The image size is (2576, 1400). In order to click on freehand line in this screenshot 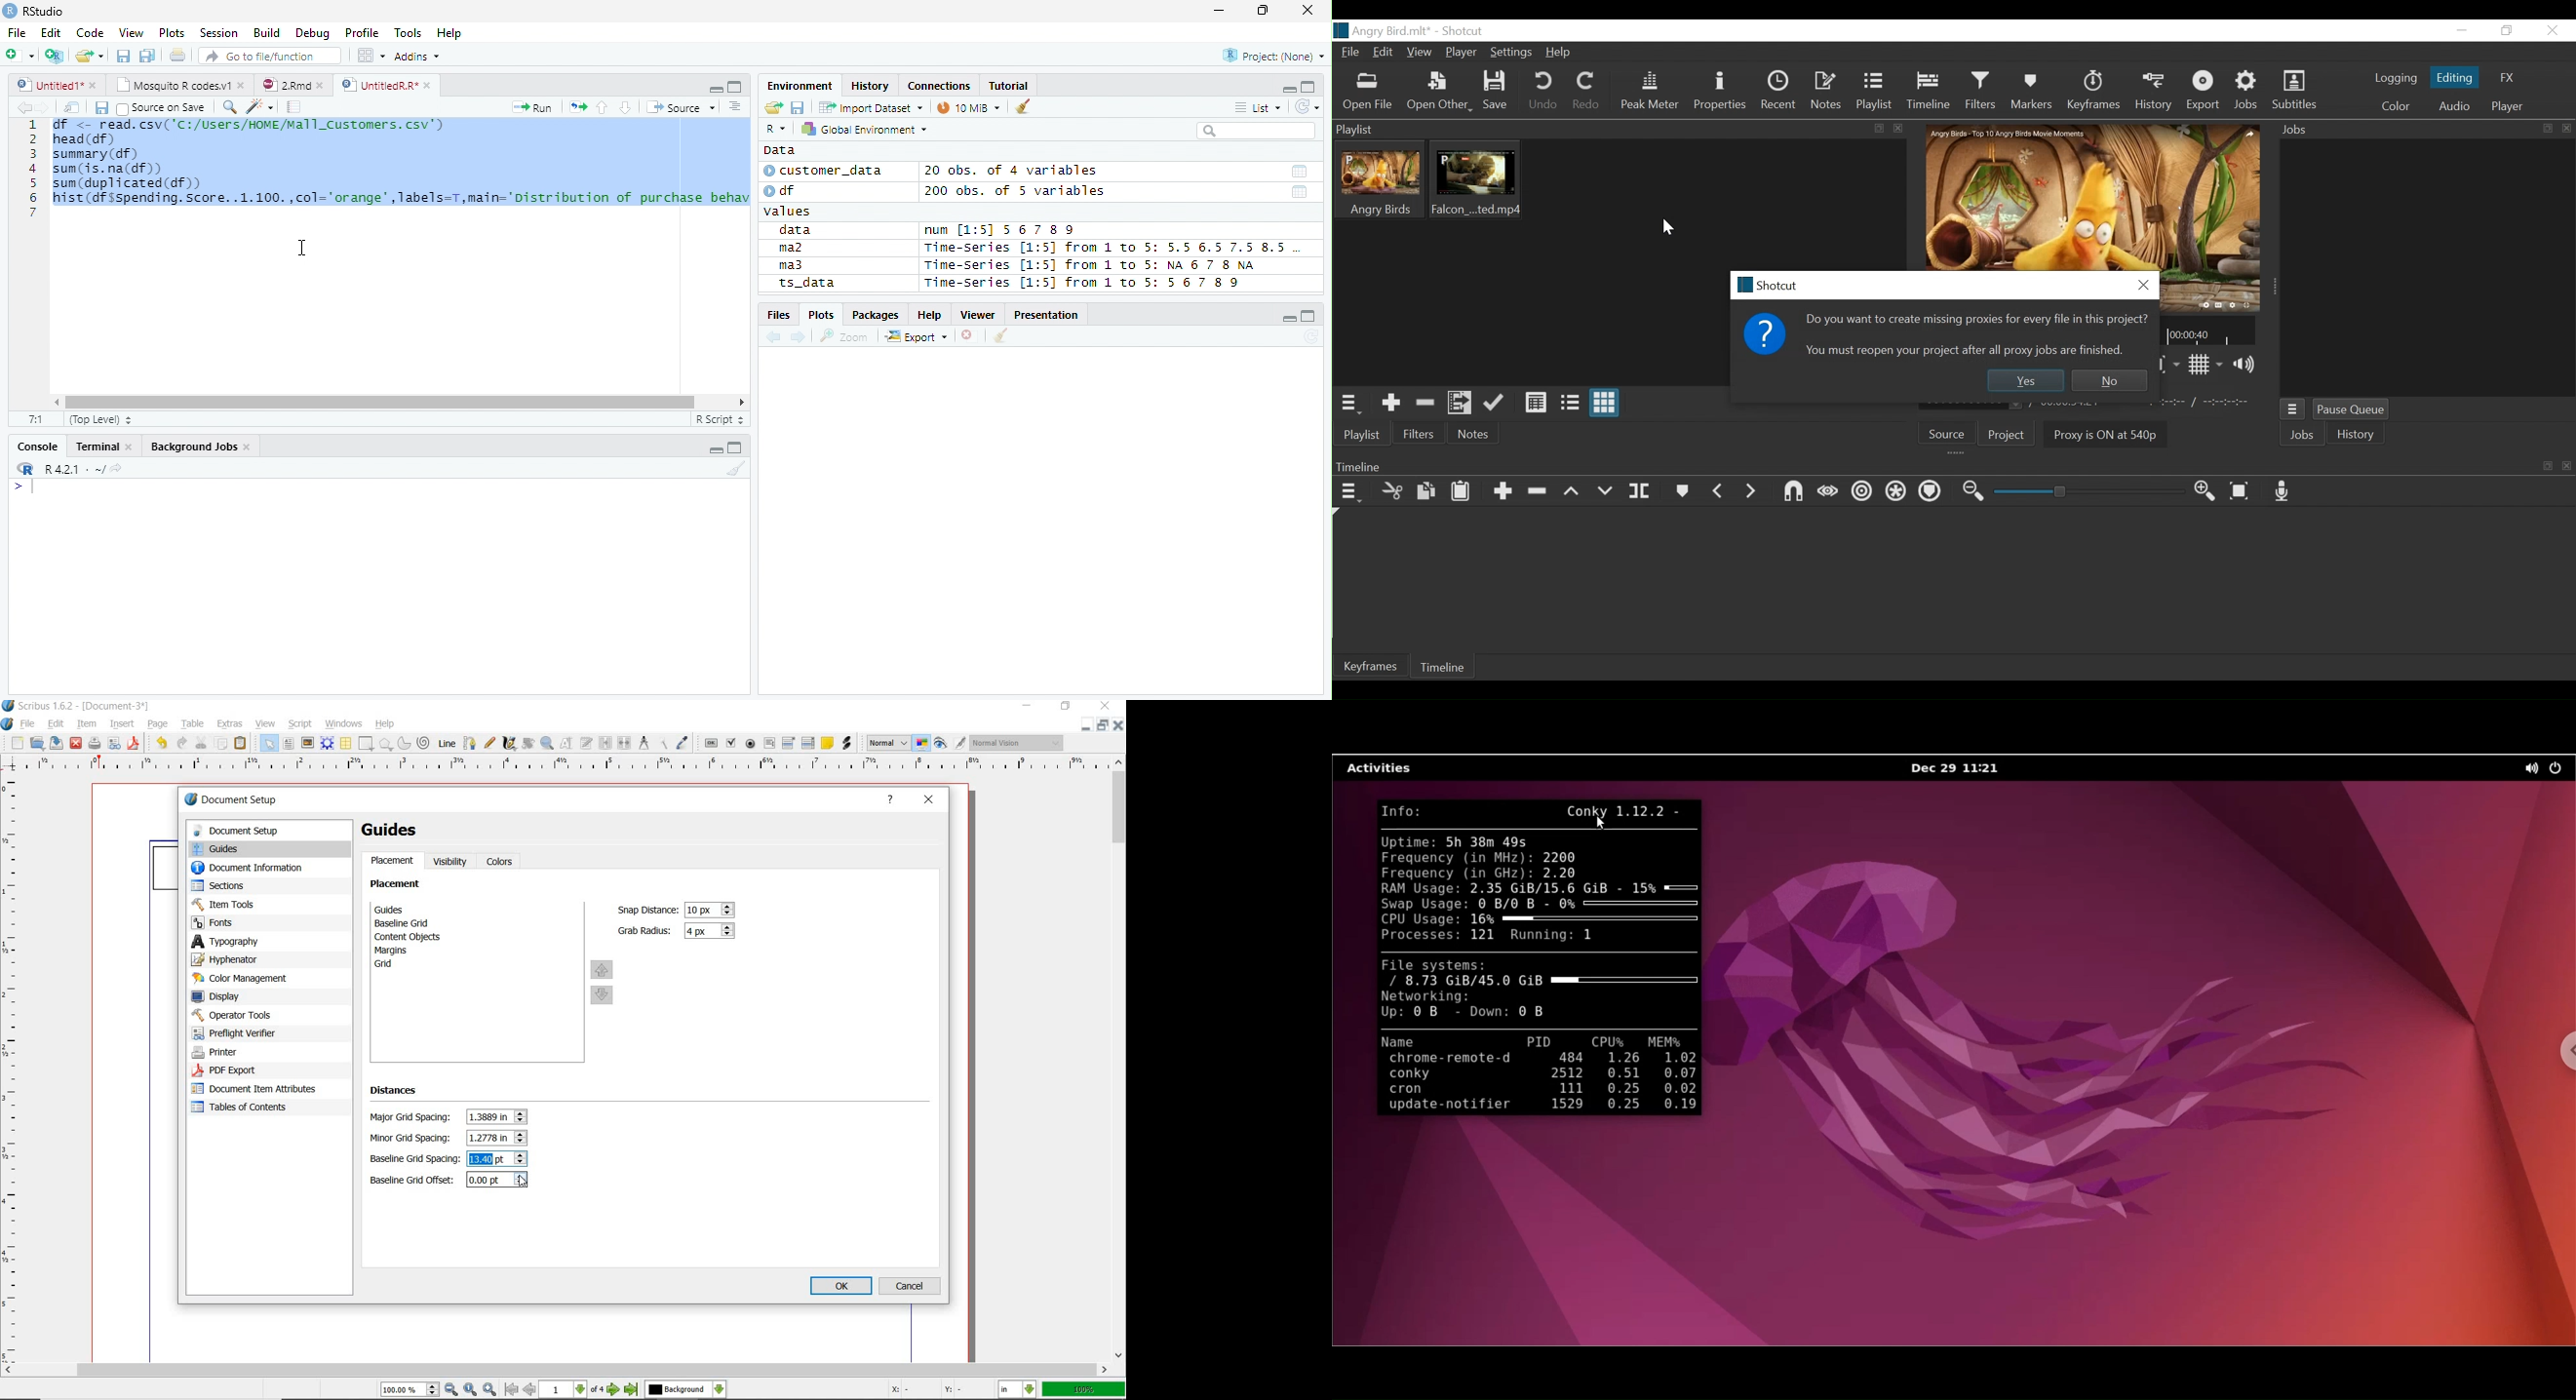, I will do `click(490, 744)`.